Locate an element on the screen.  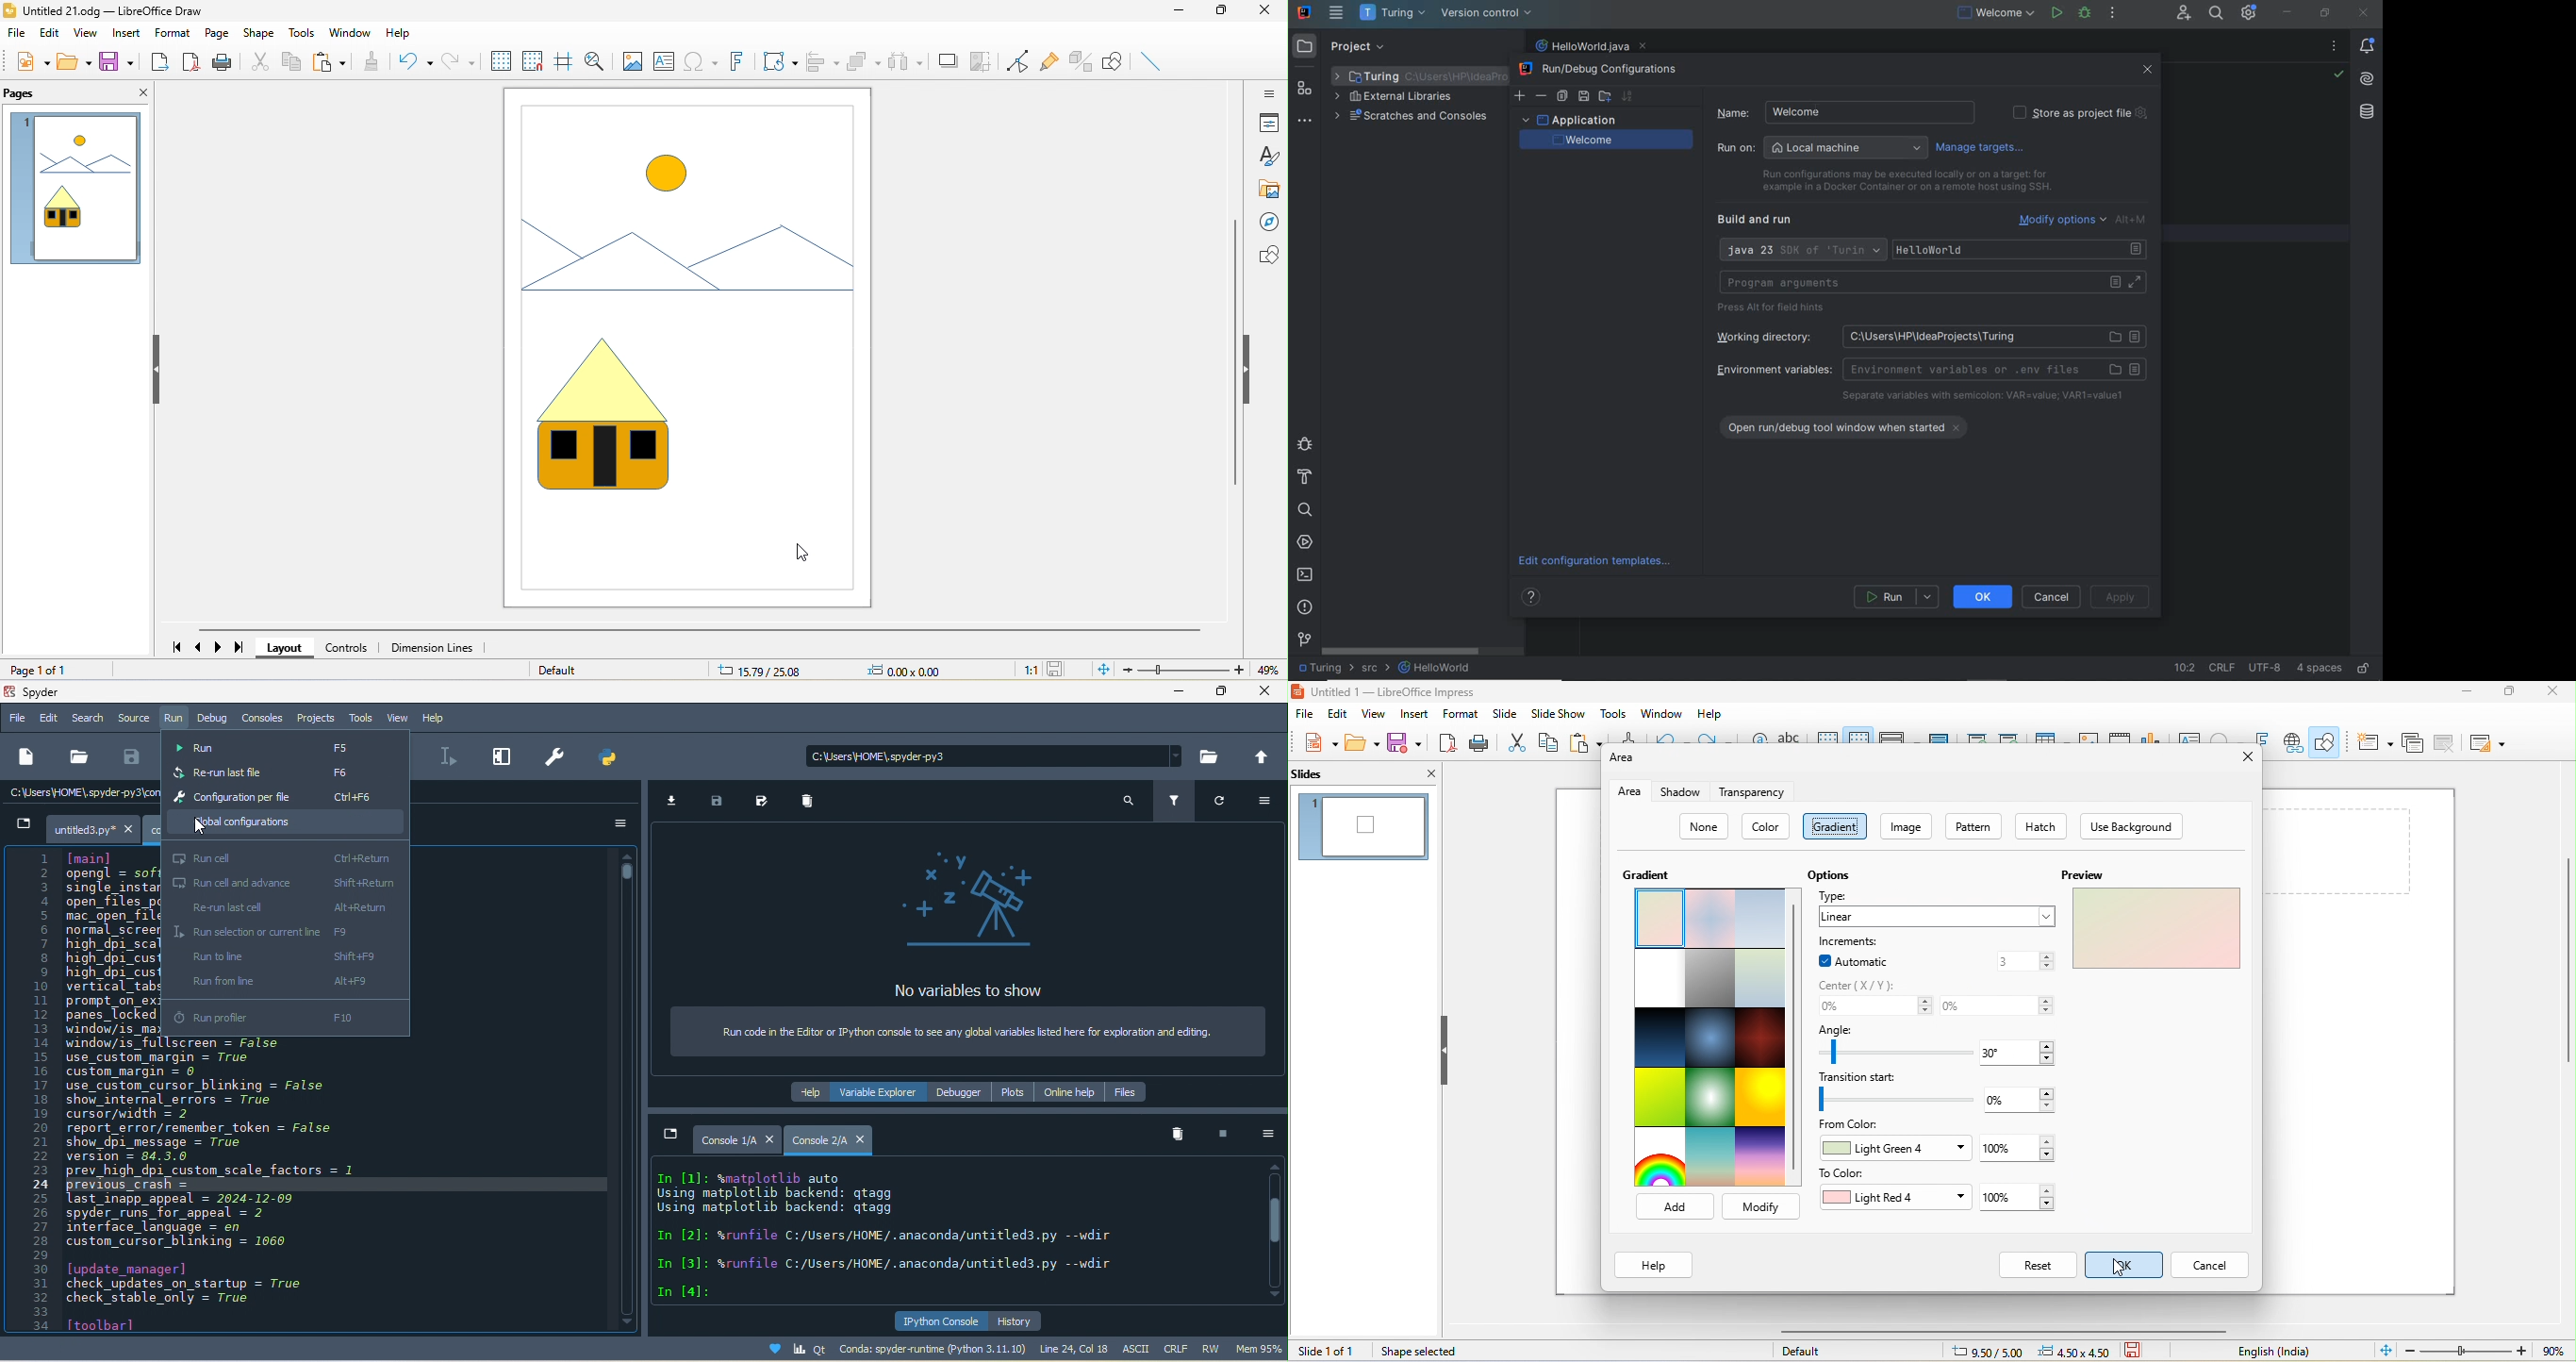
delete slide is located at coordinates (2444, 742).